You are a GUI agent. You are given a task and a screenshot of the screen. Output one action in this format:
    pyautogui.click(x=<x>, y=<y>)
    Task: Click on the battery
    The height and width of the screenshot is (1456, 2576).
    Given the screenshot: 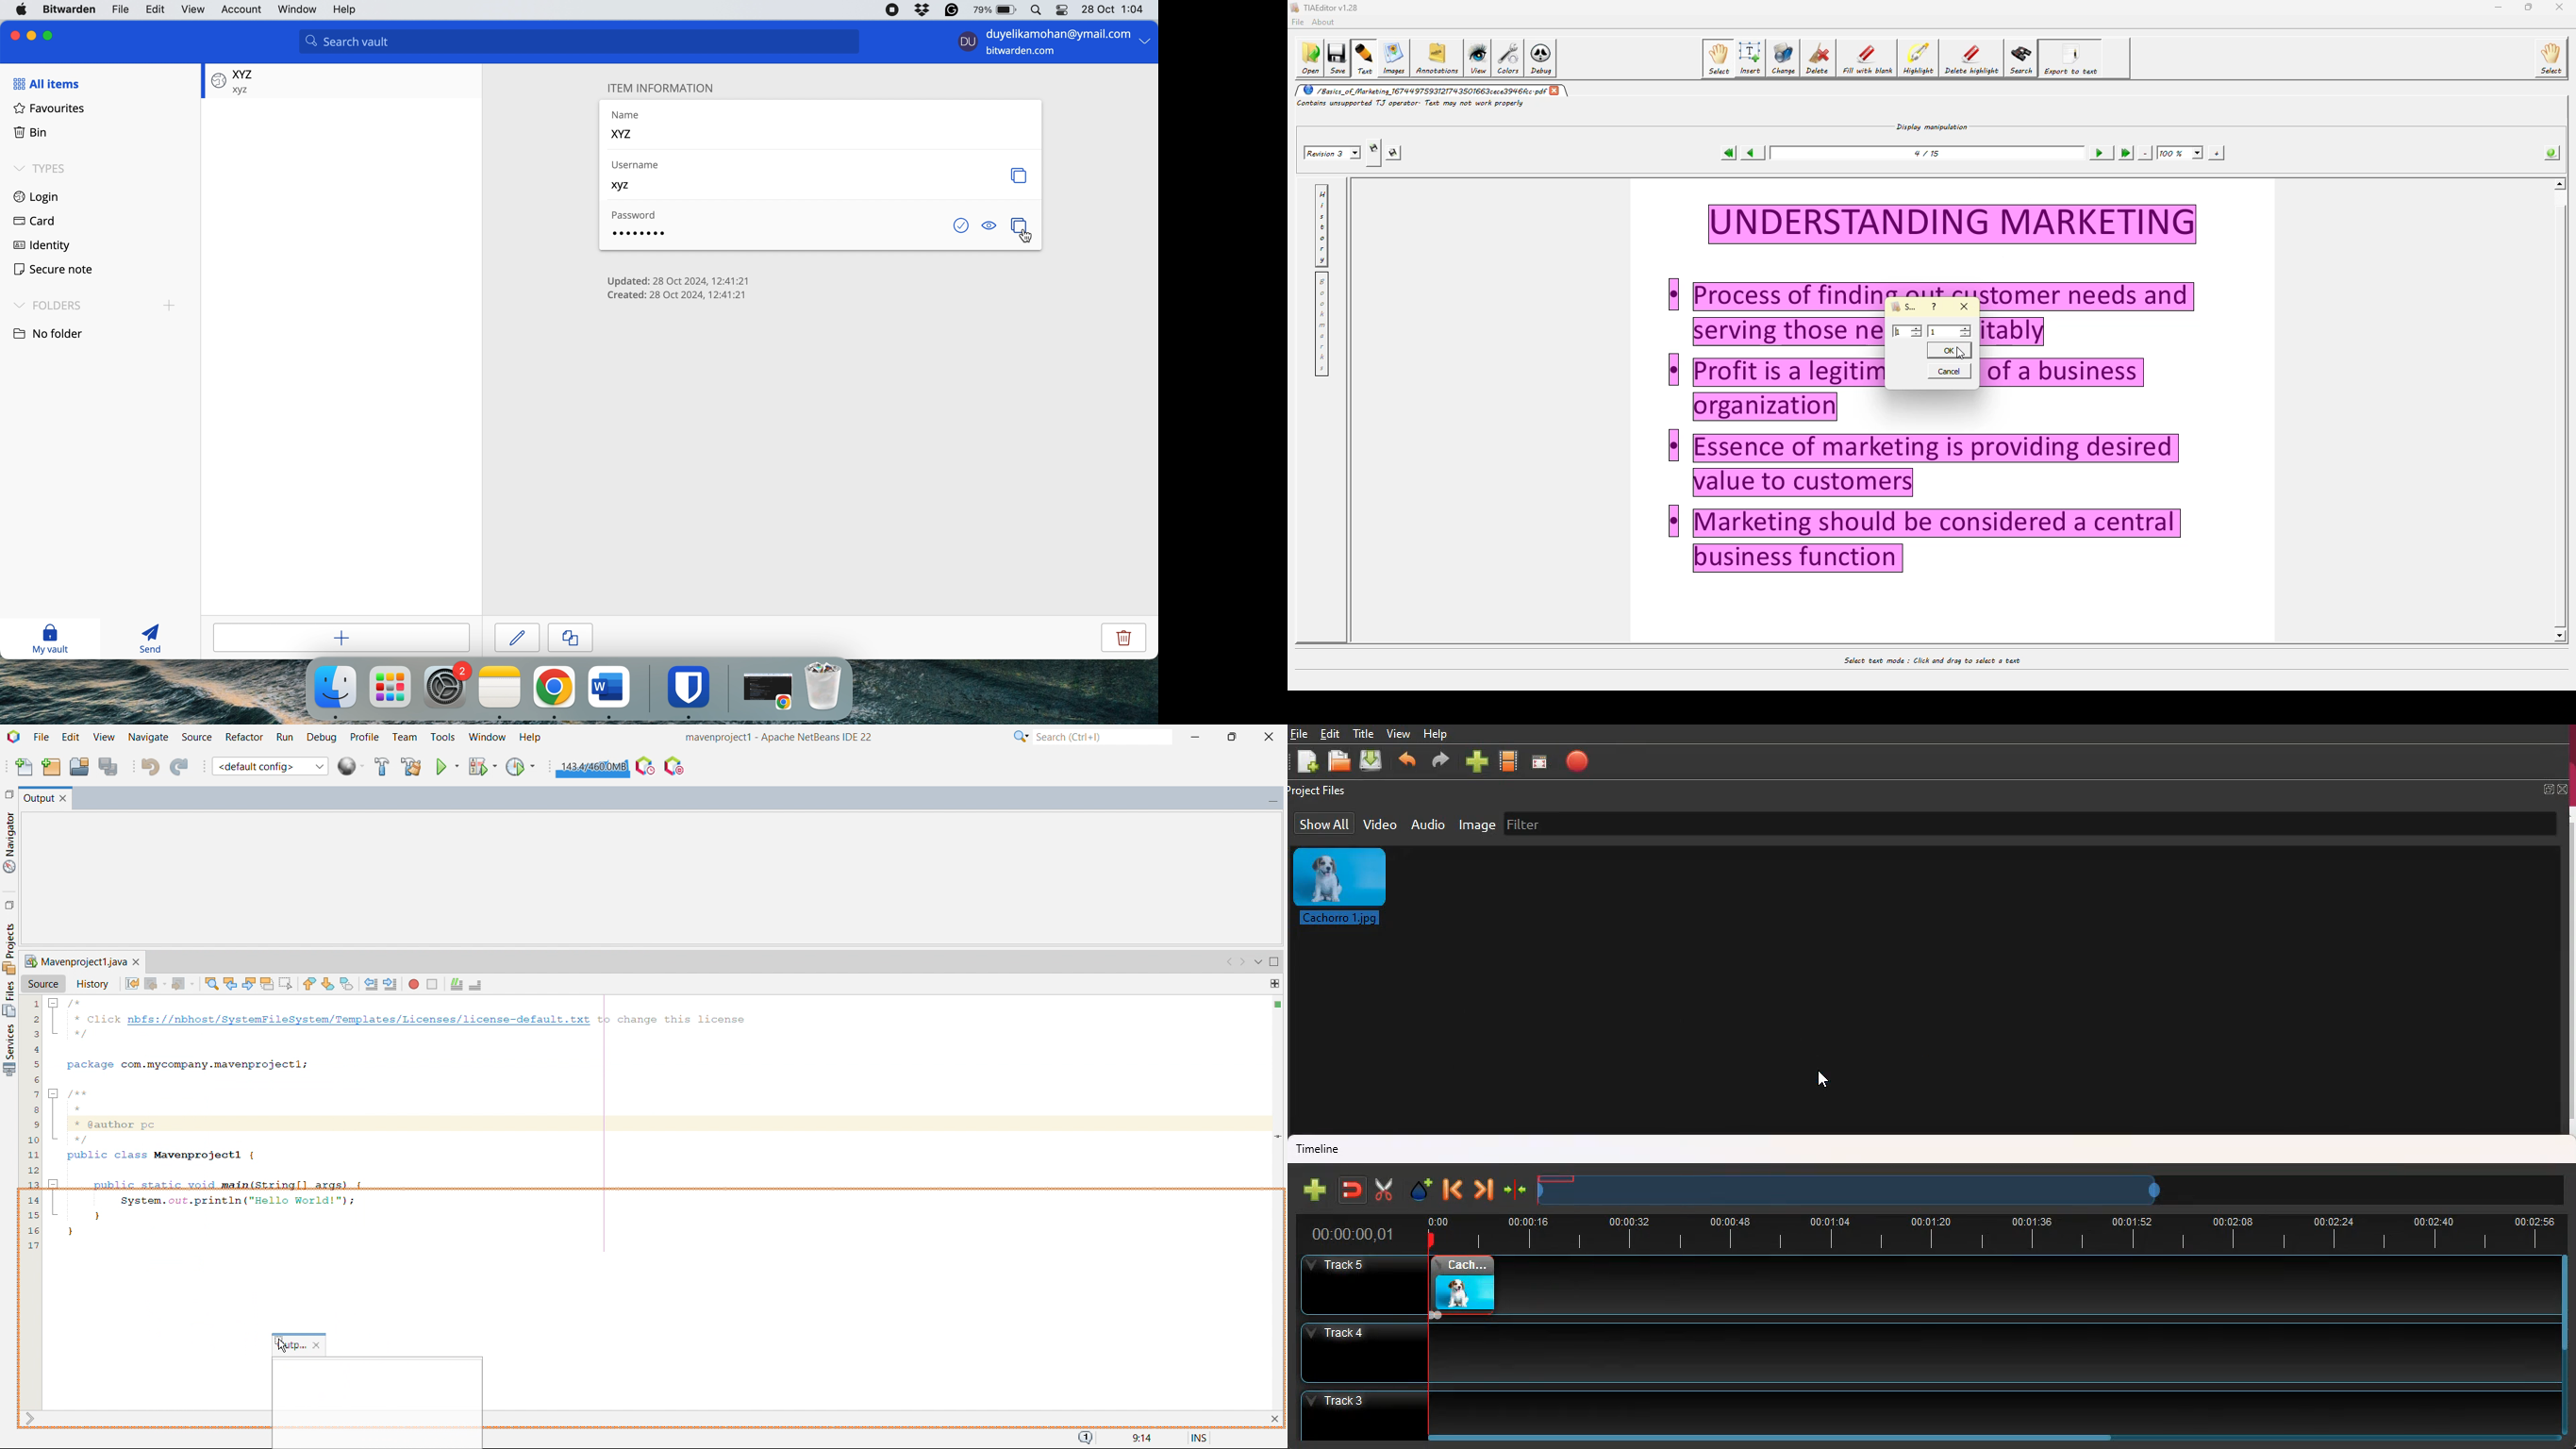 What is the action you would take?
    pyautogui.click(x=992, y=10)
    